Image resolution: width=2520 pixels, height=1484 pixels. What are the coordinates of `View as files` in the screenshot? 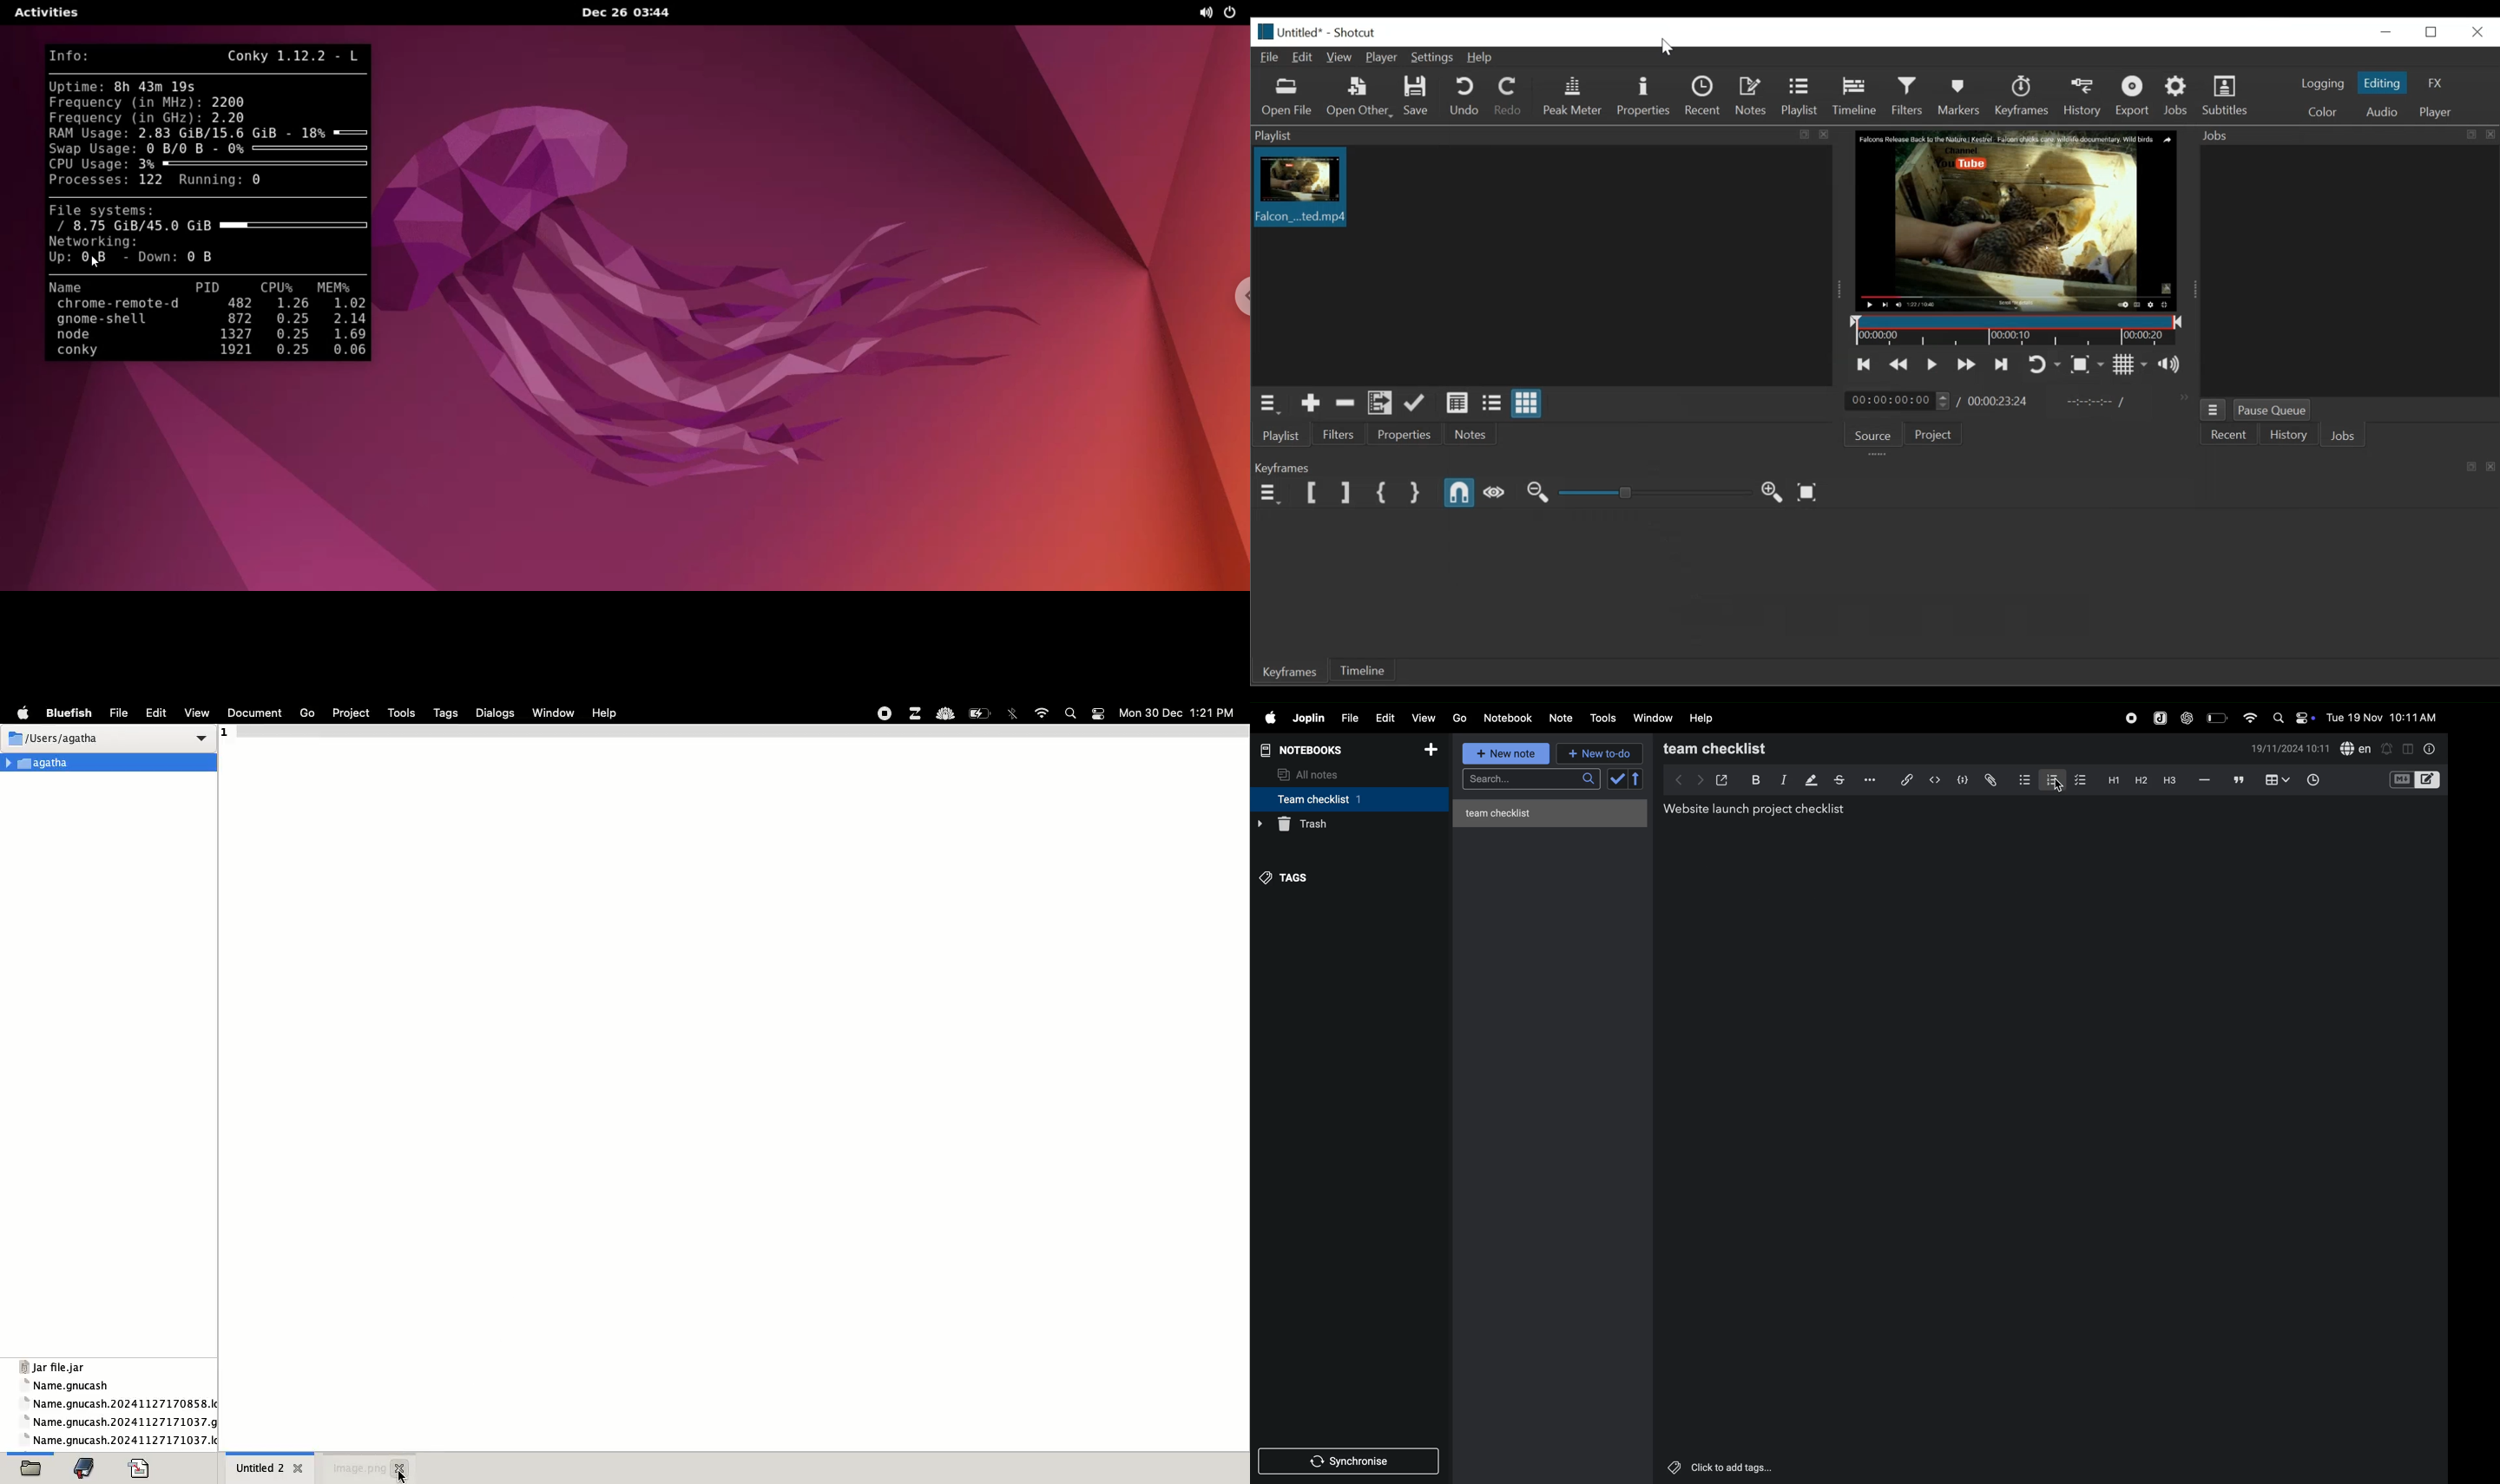 It's located at (1493, 404).